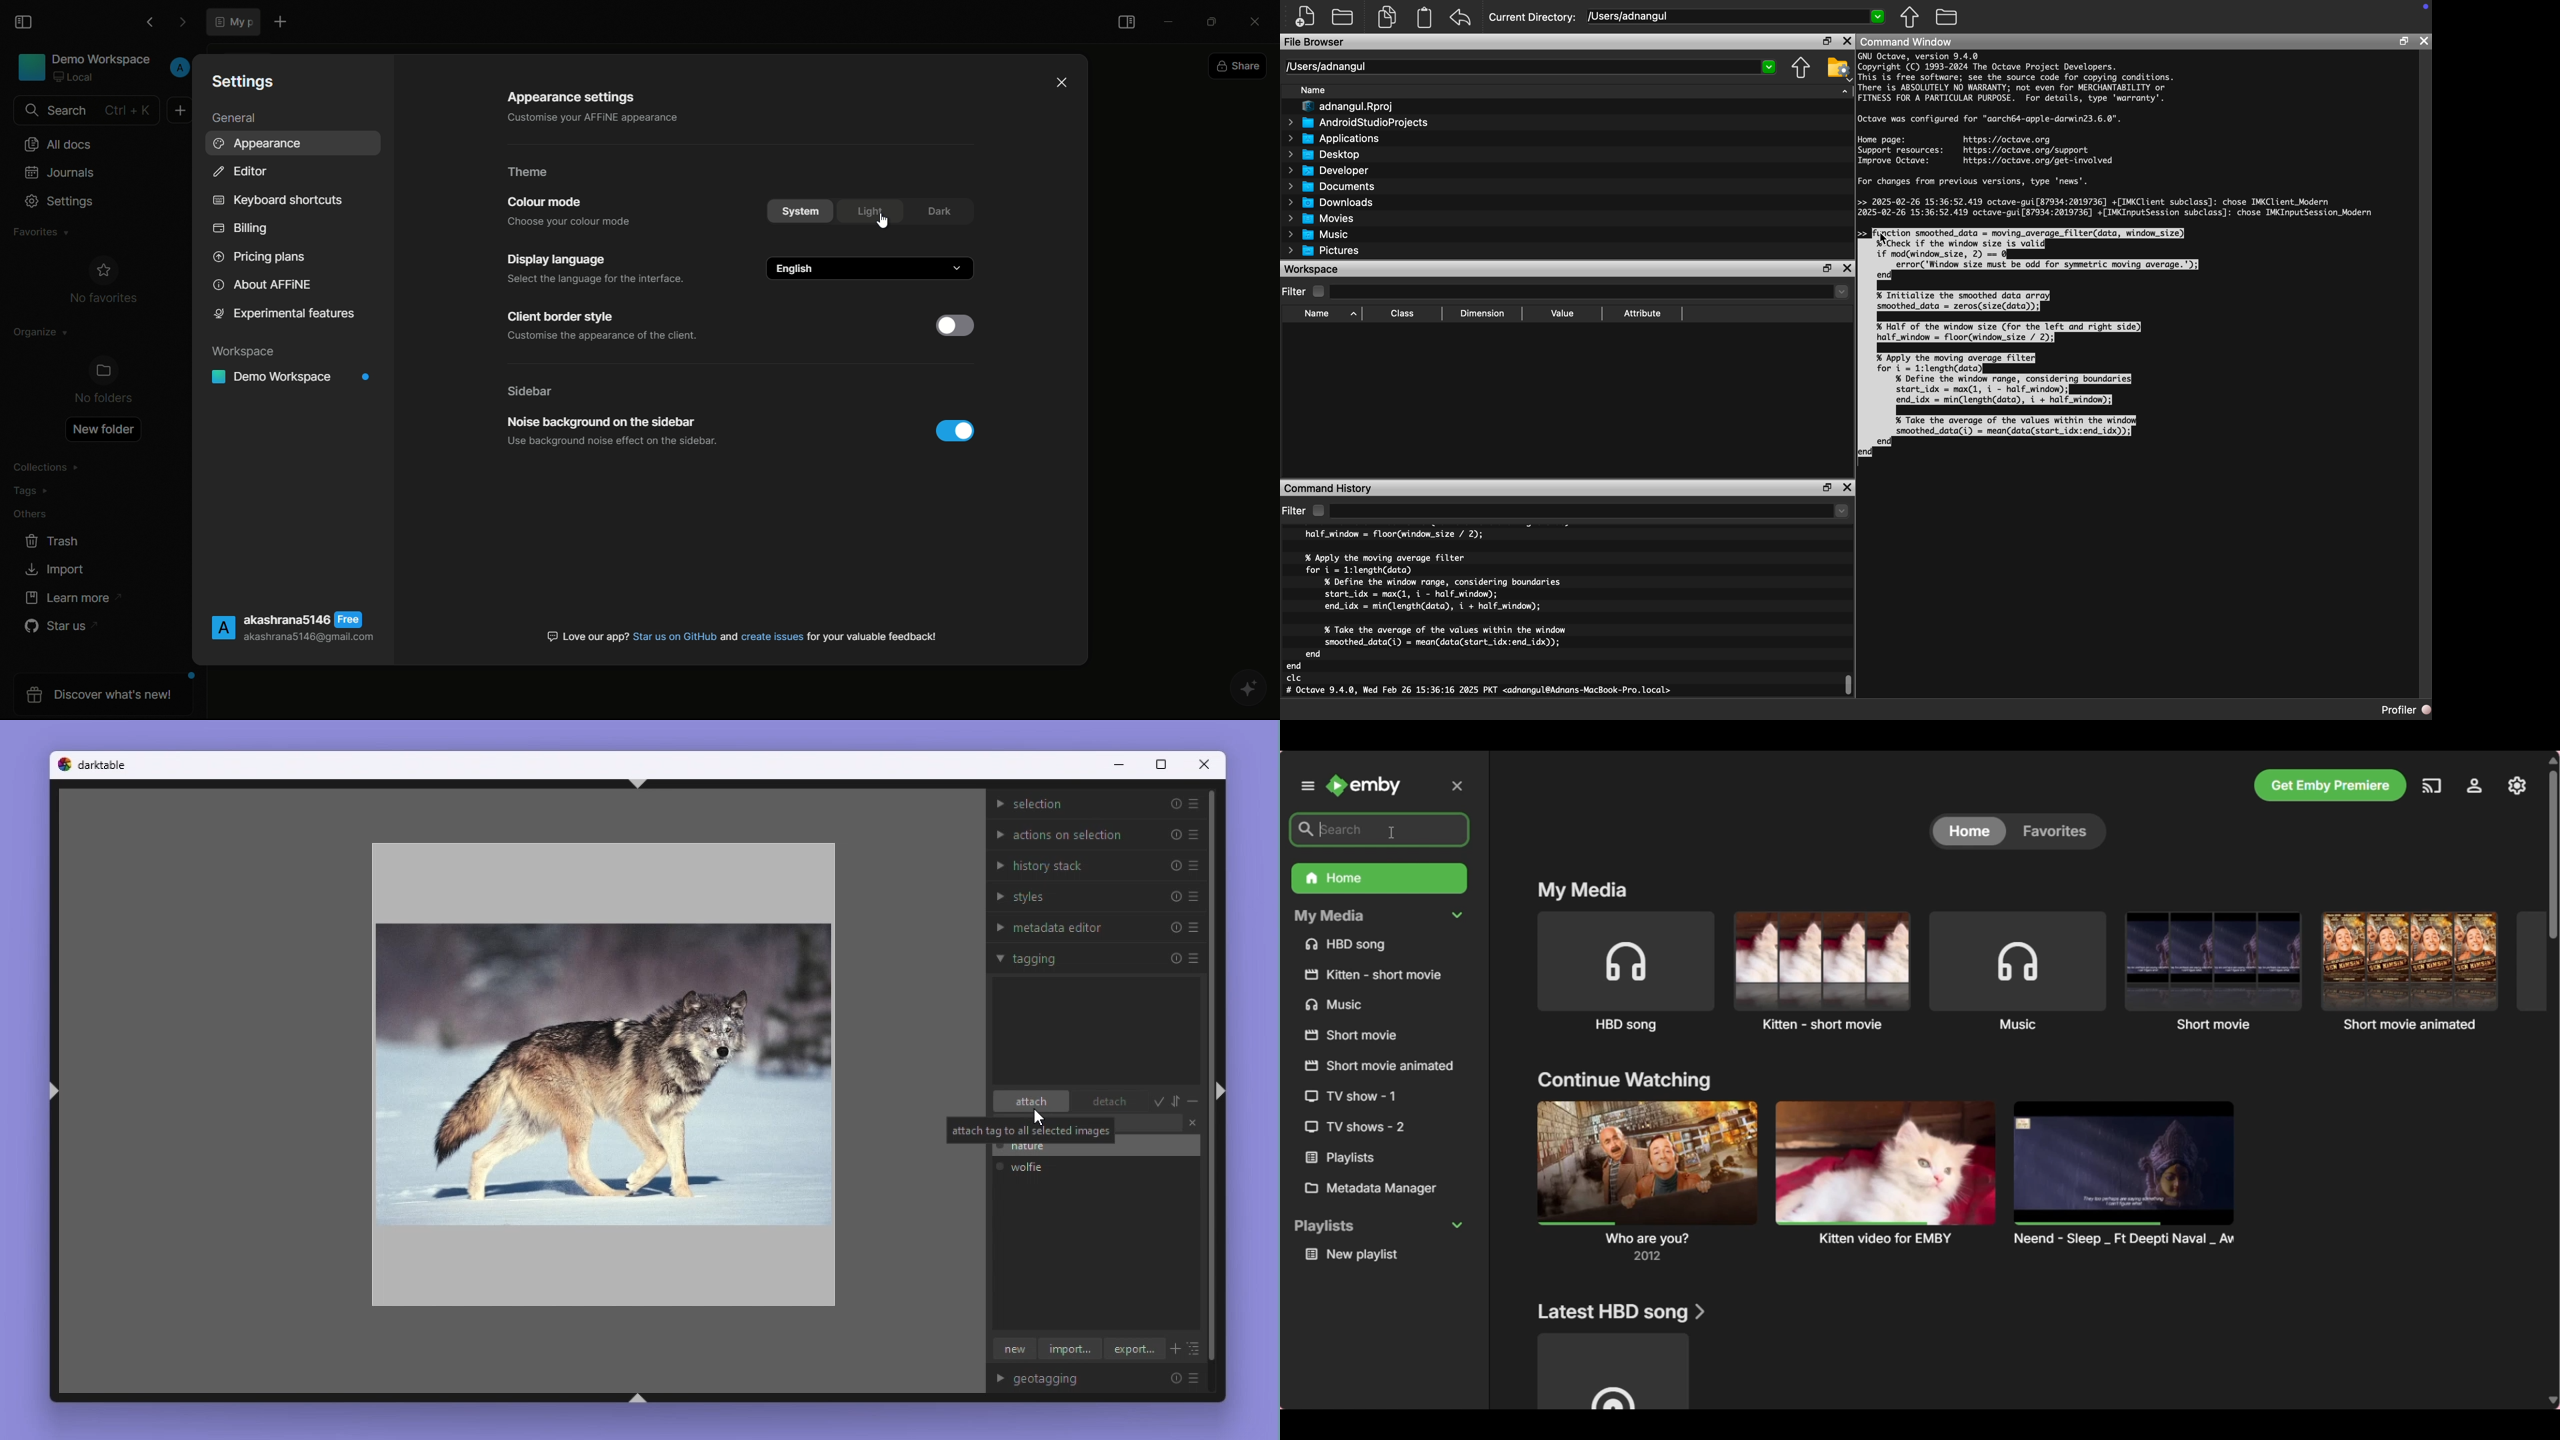  What do you see at coordinates (1096, 804) in the screenshot?
I see `Selection` at bounding box center [1096, 804].